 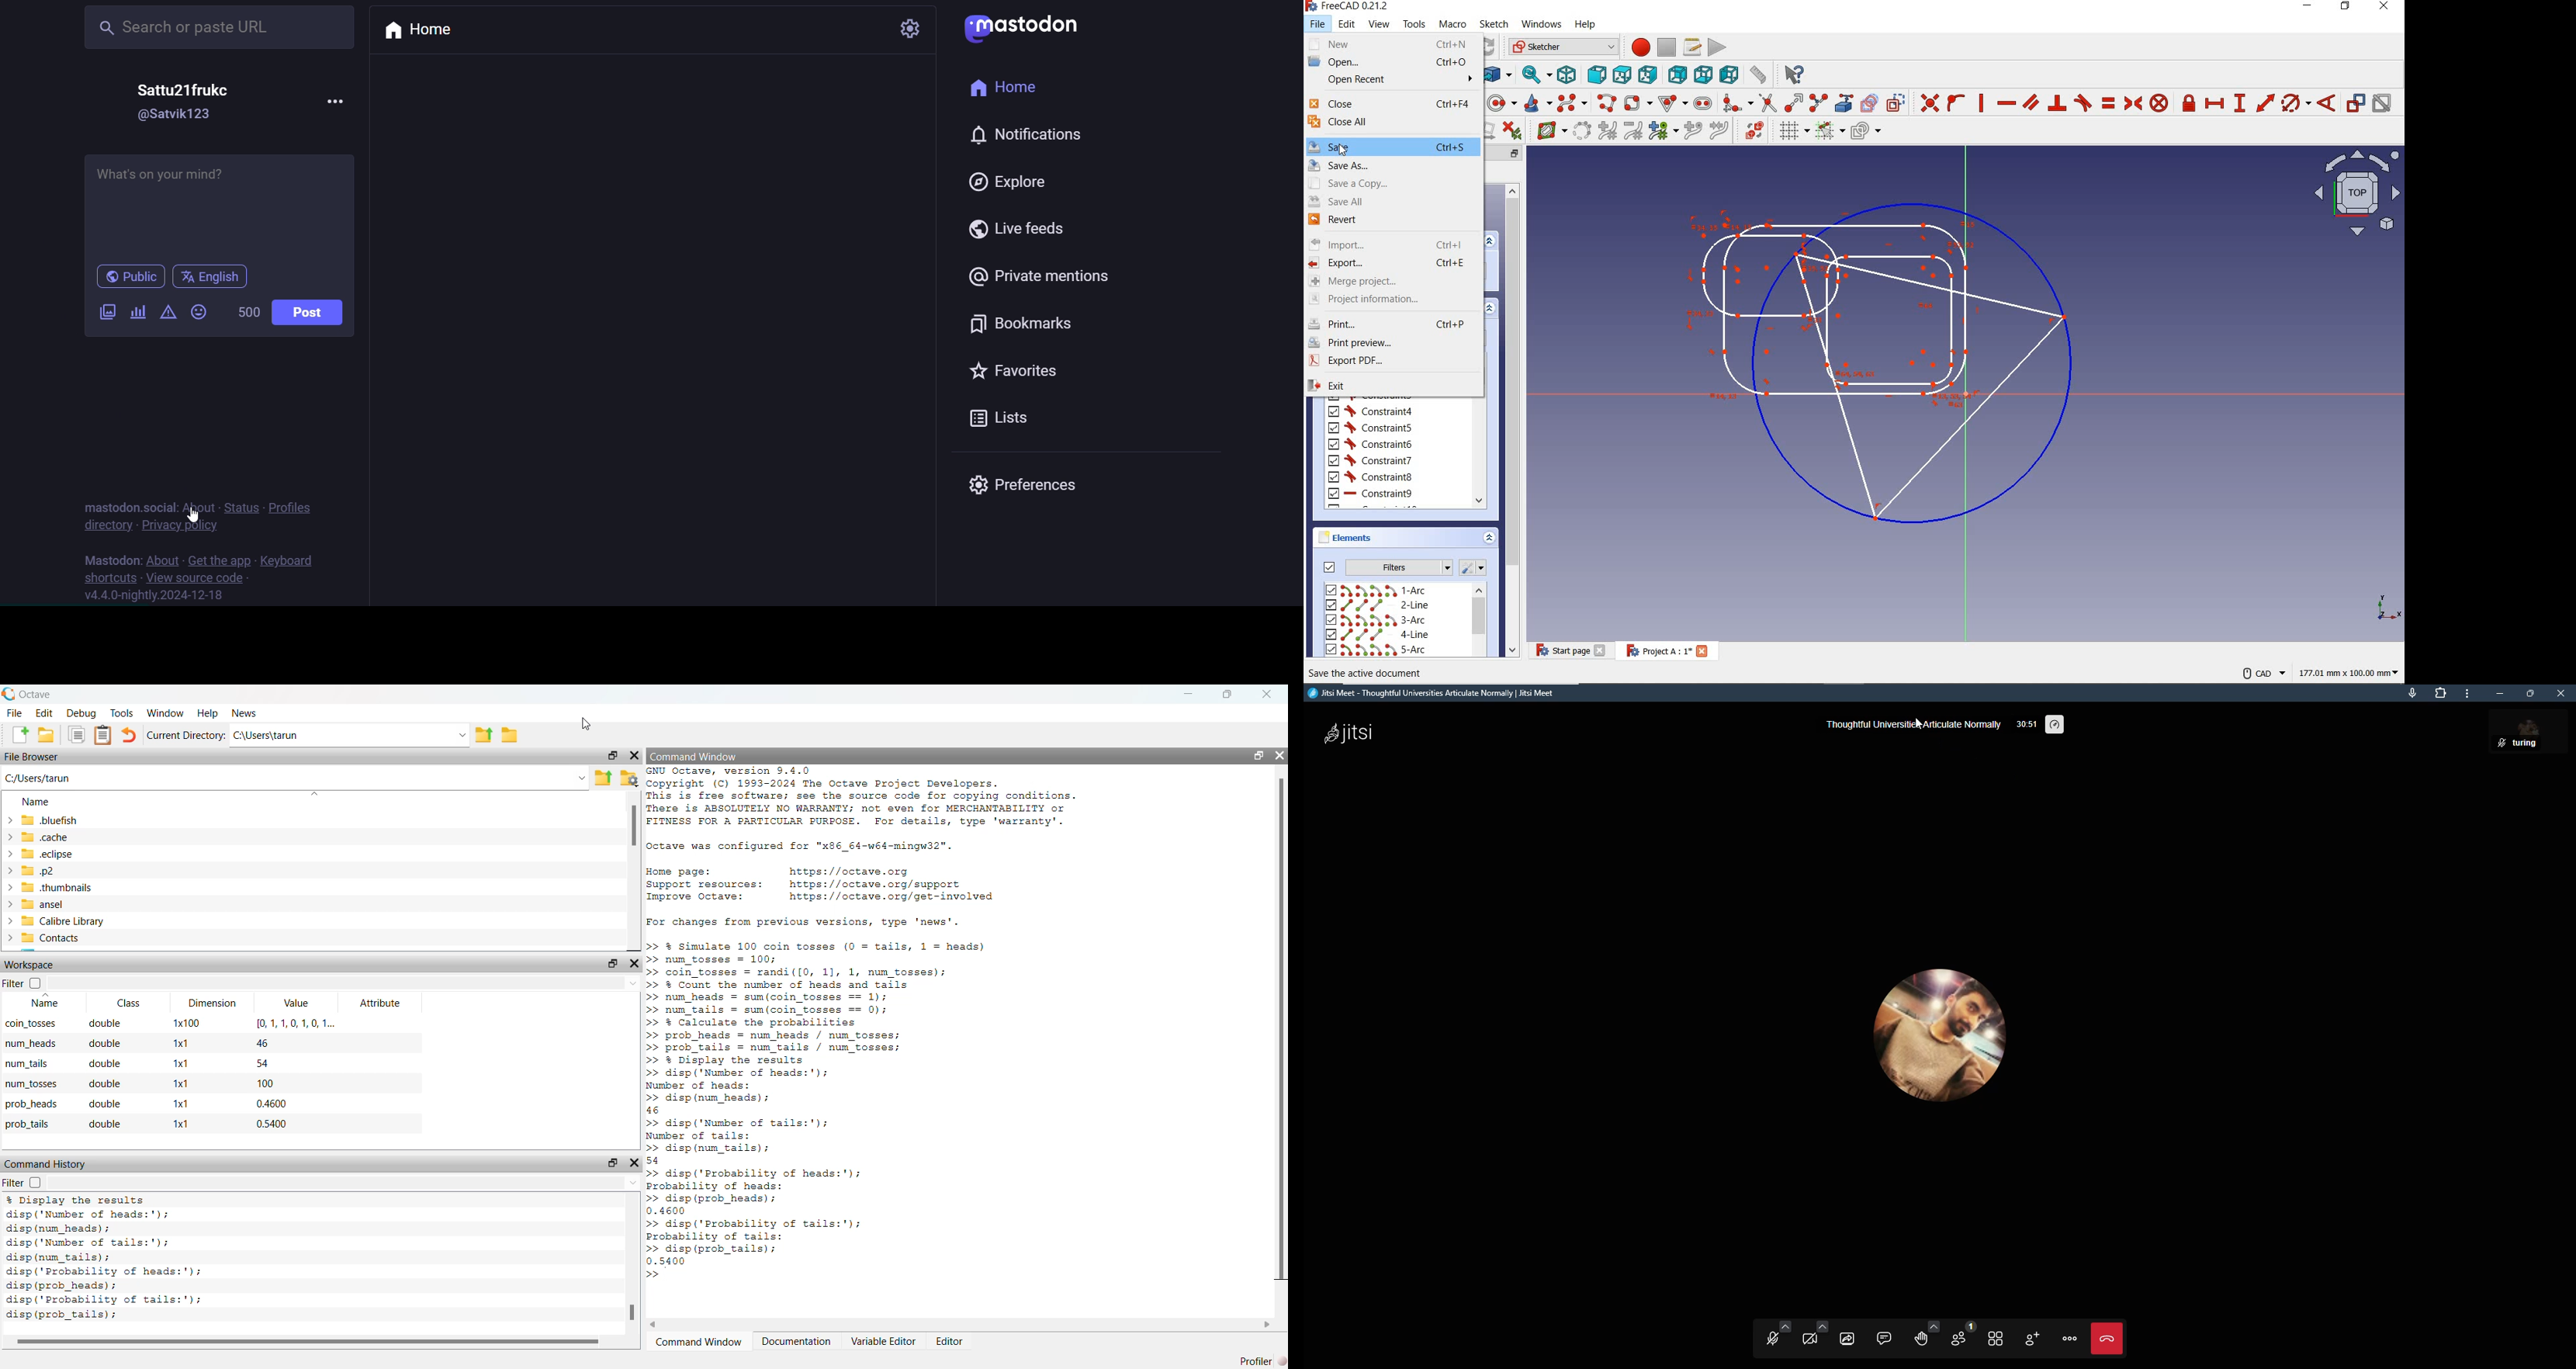 I want to click on Jitsi Meet - Thoughtful Universities Articulate Normally | Jitsi Meet, so click(x=1449, y=694).